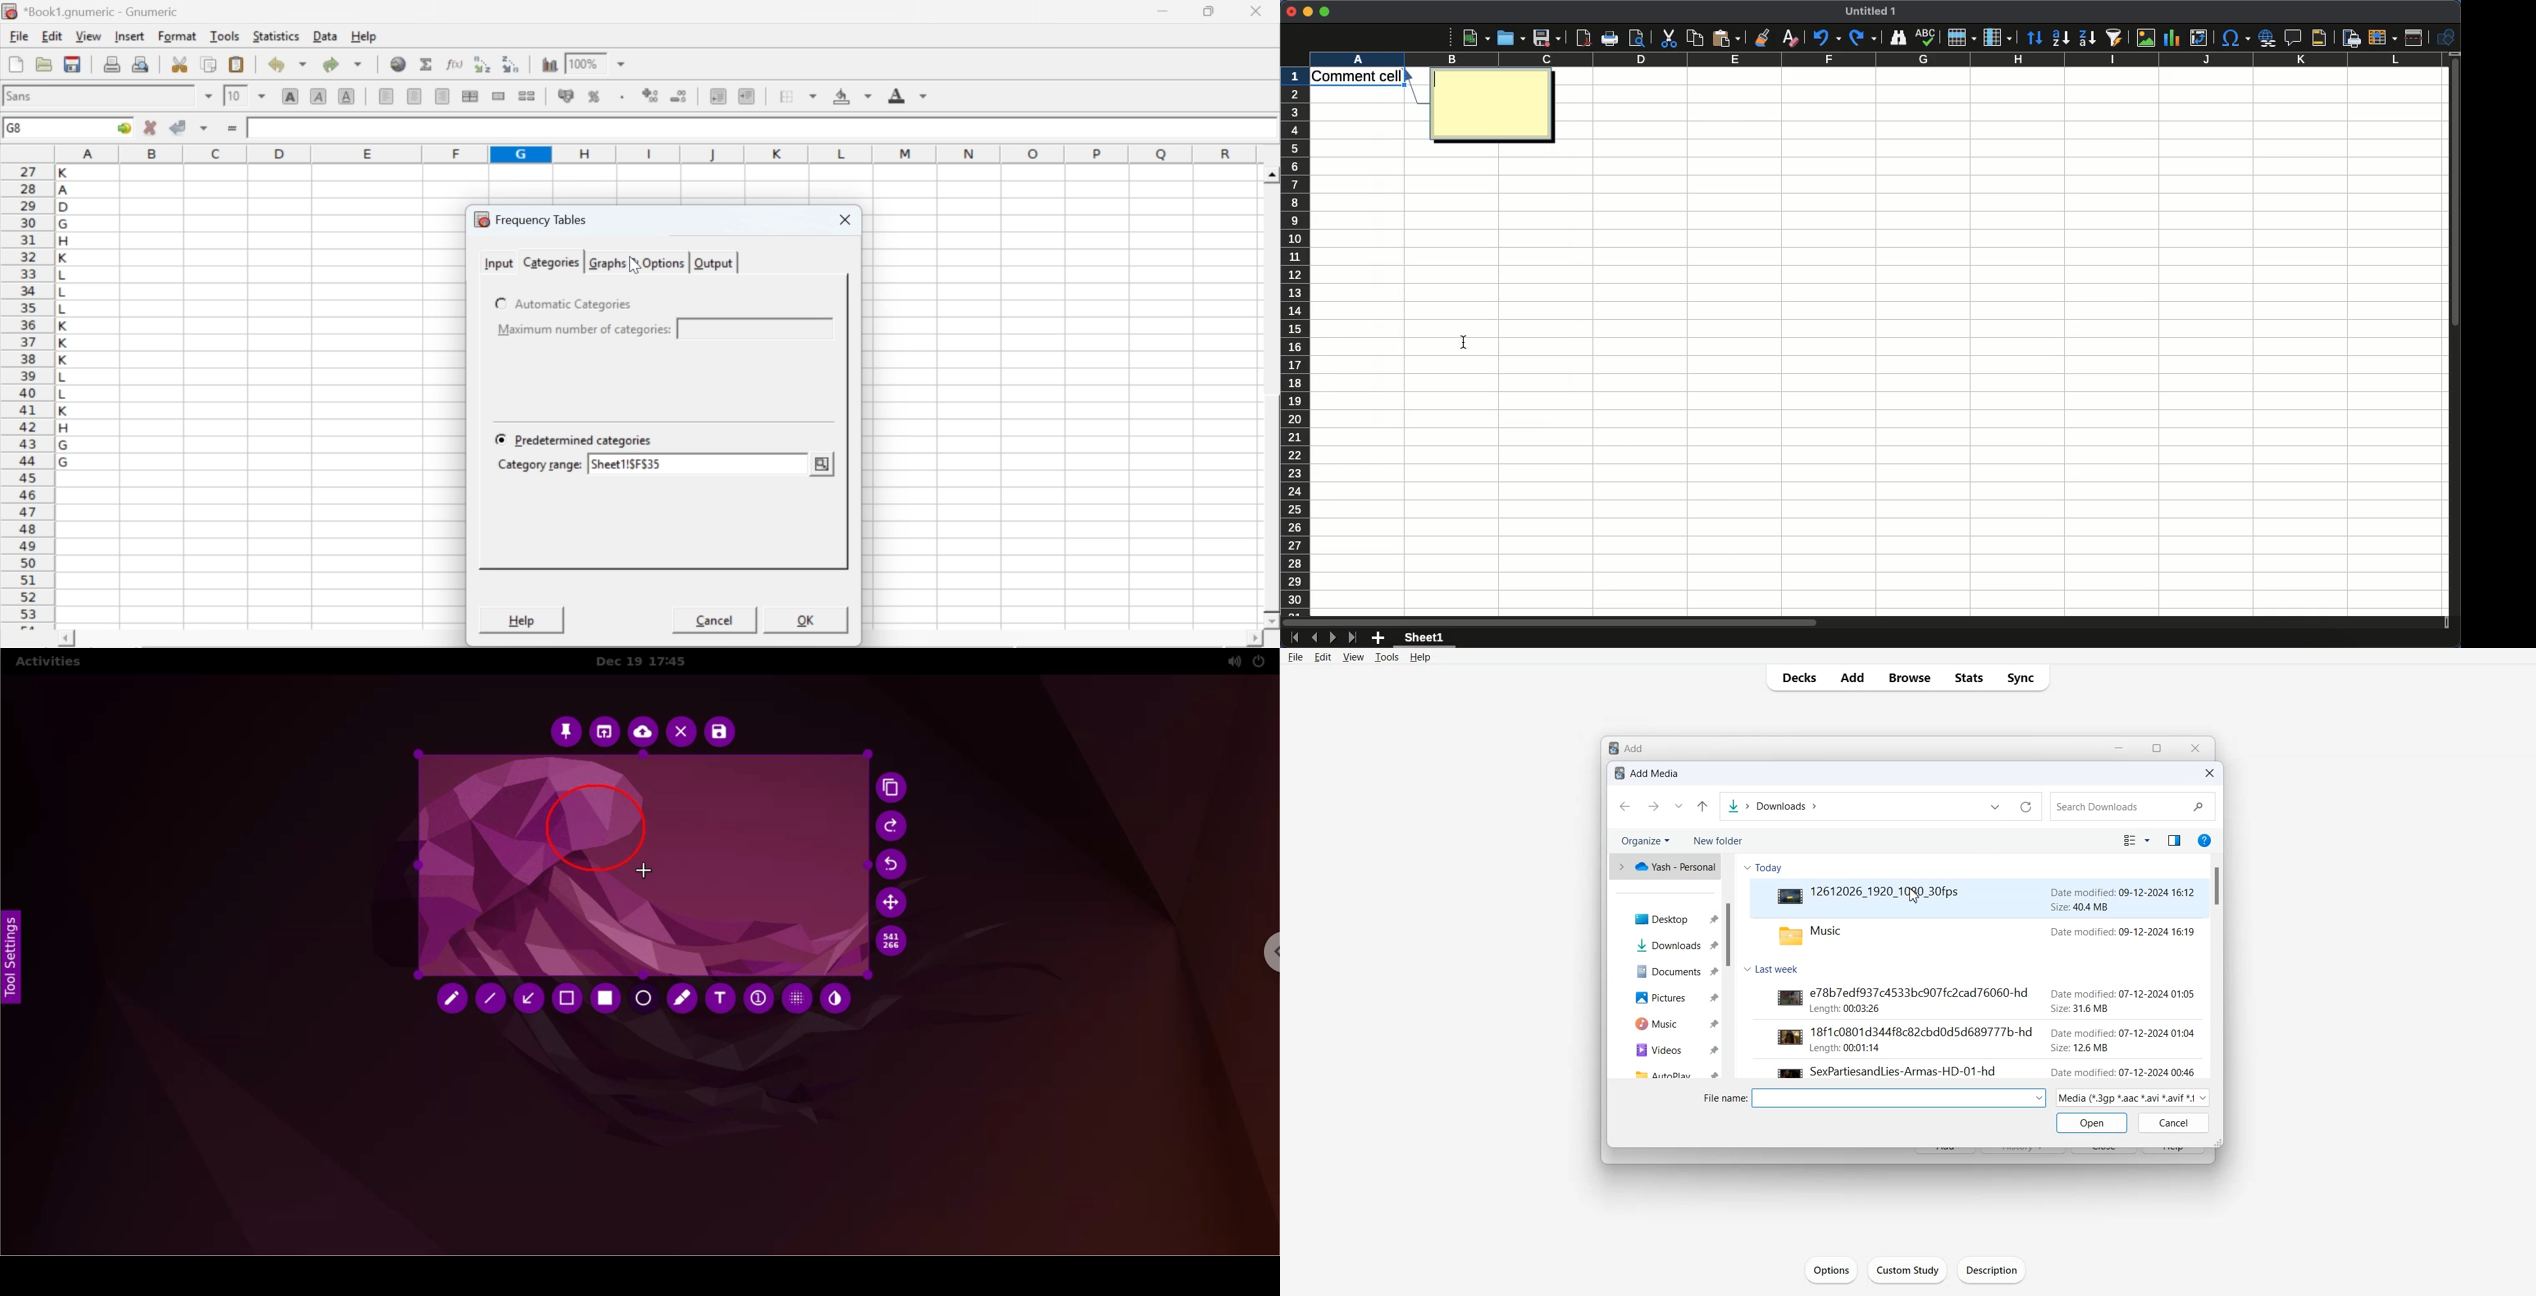 The image size is (2548, 1316). Describe the element at coordinates (2382, 37) in the screenshot. I see `Freeze rows and columns` at that location.